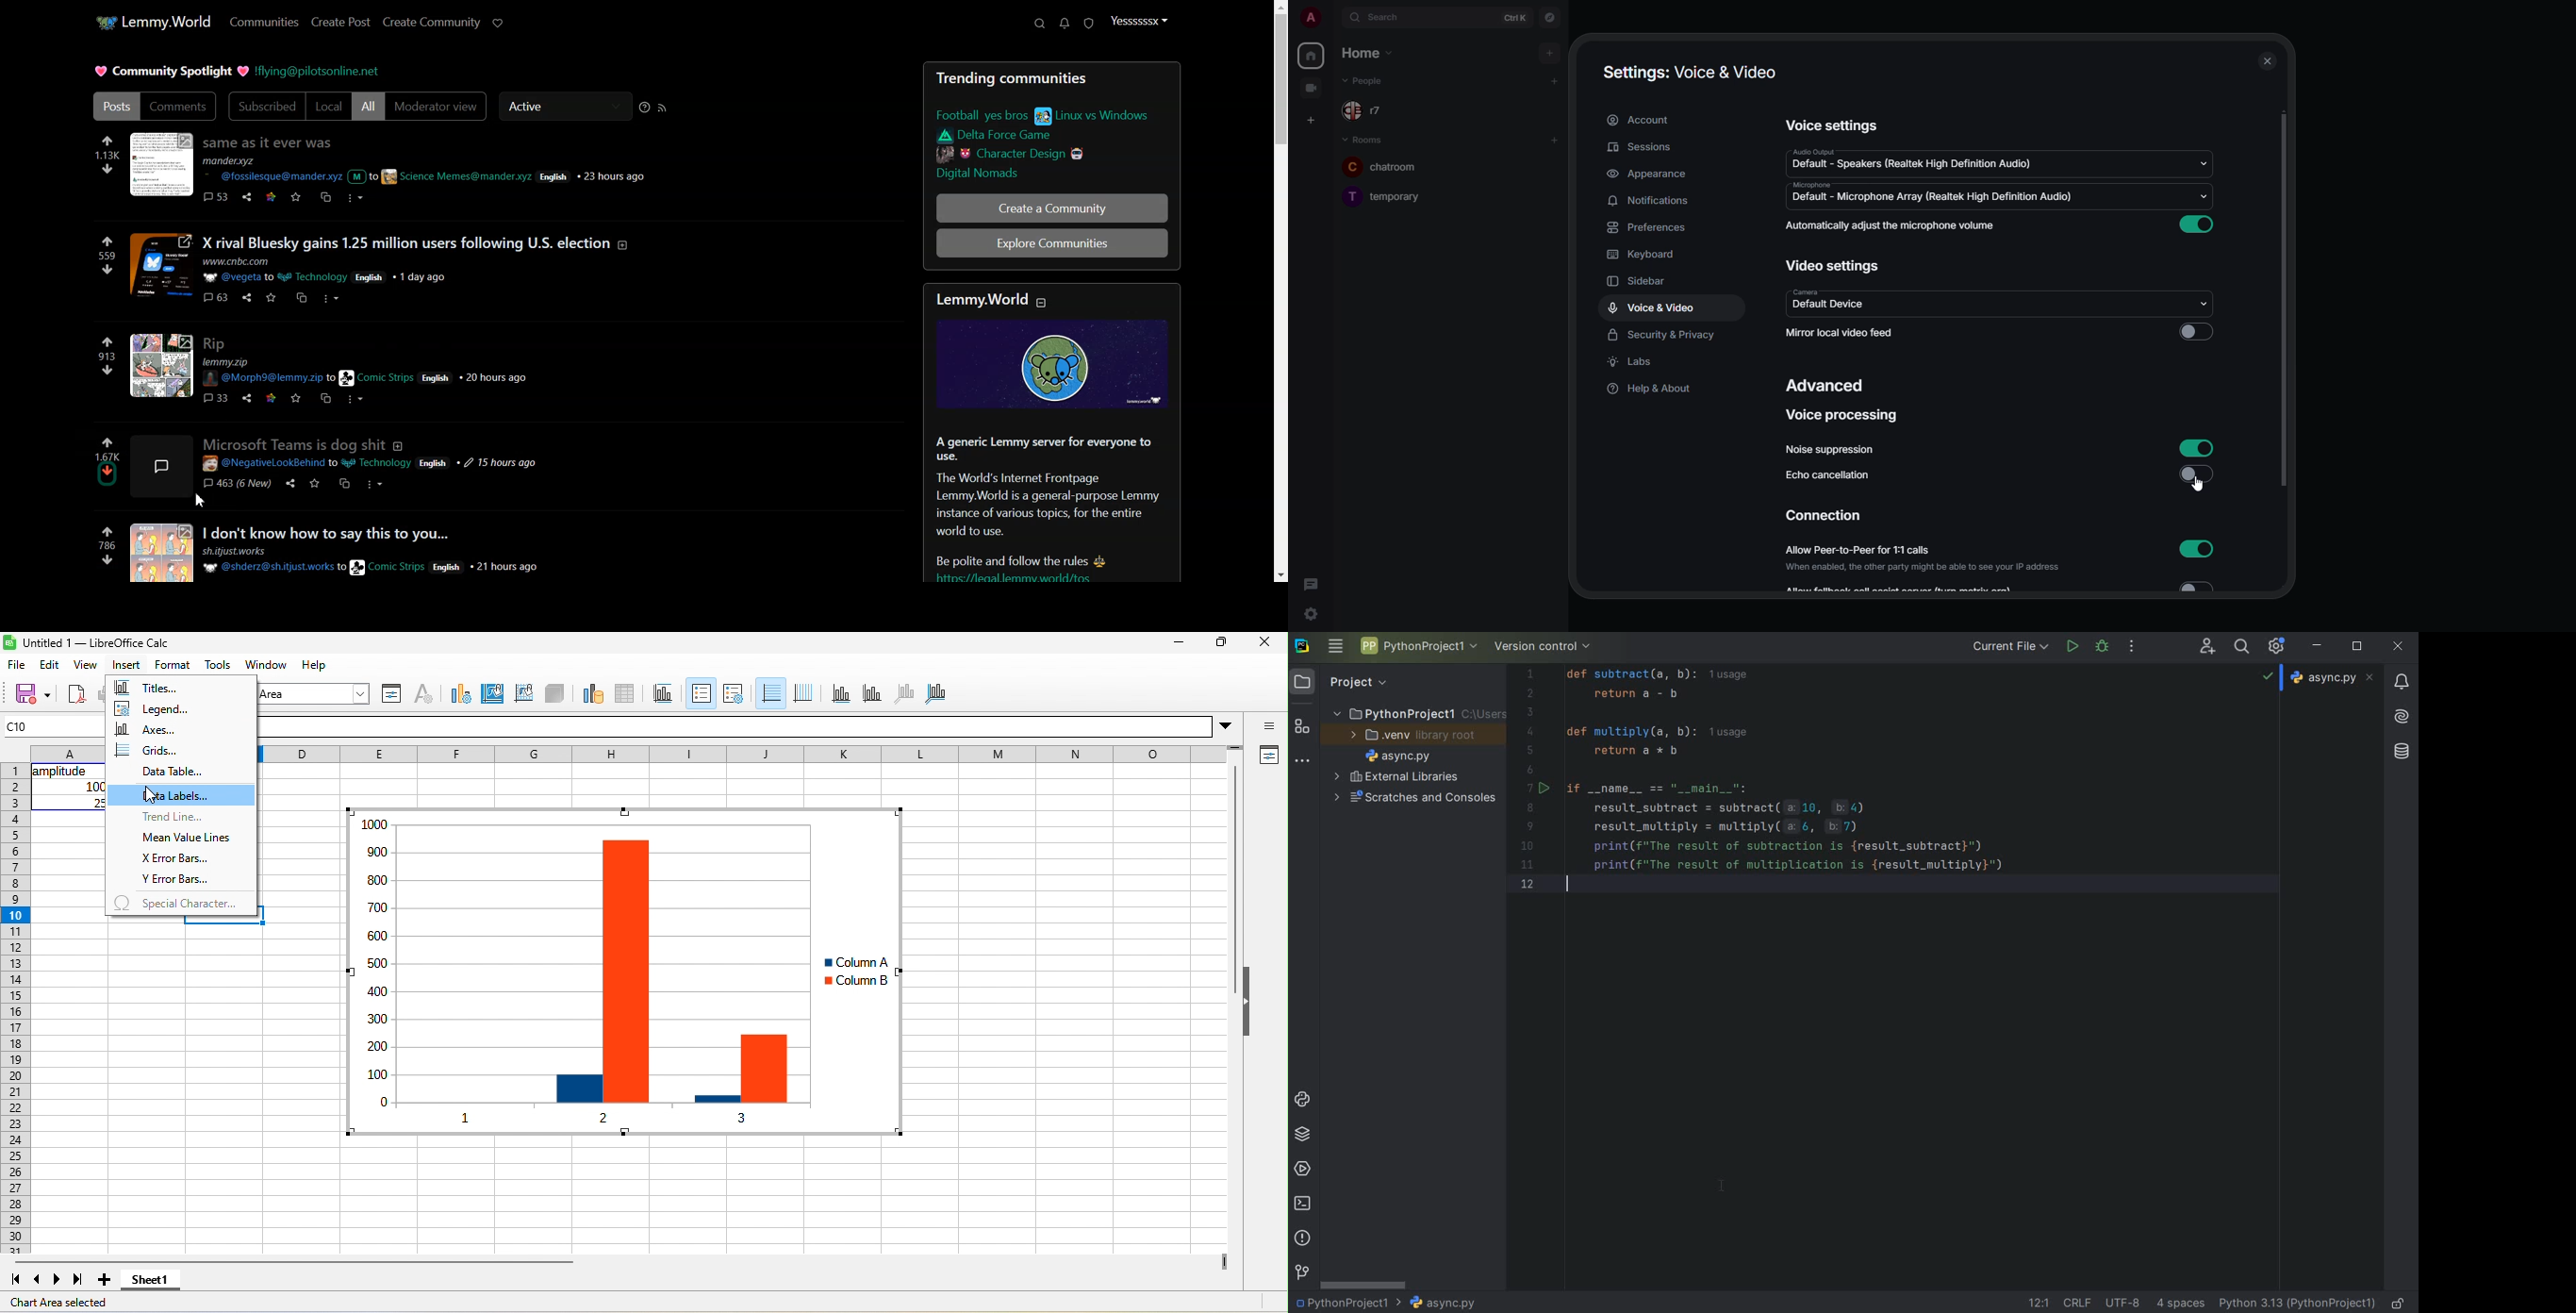  What do you see at coordinates (453, 171) in the screenshot?
I see `post details` at bounding box center [453, 171].